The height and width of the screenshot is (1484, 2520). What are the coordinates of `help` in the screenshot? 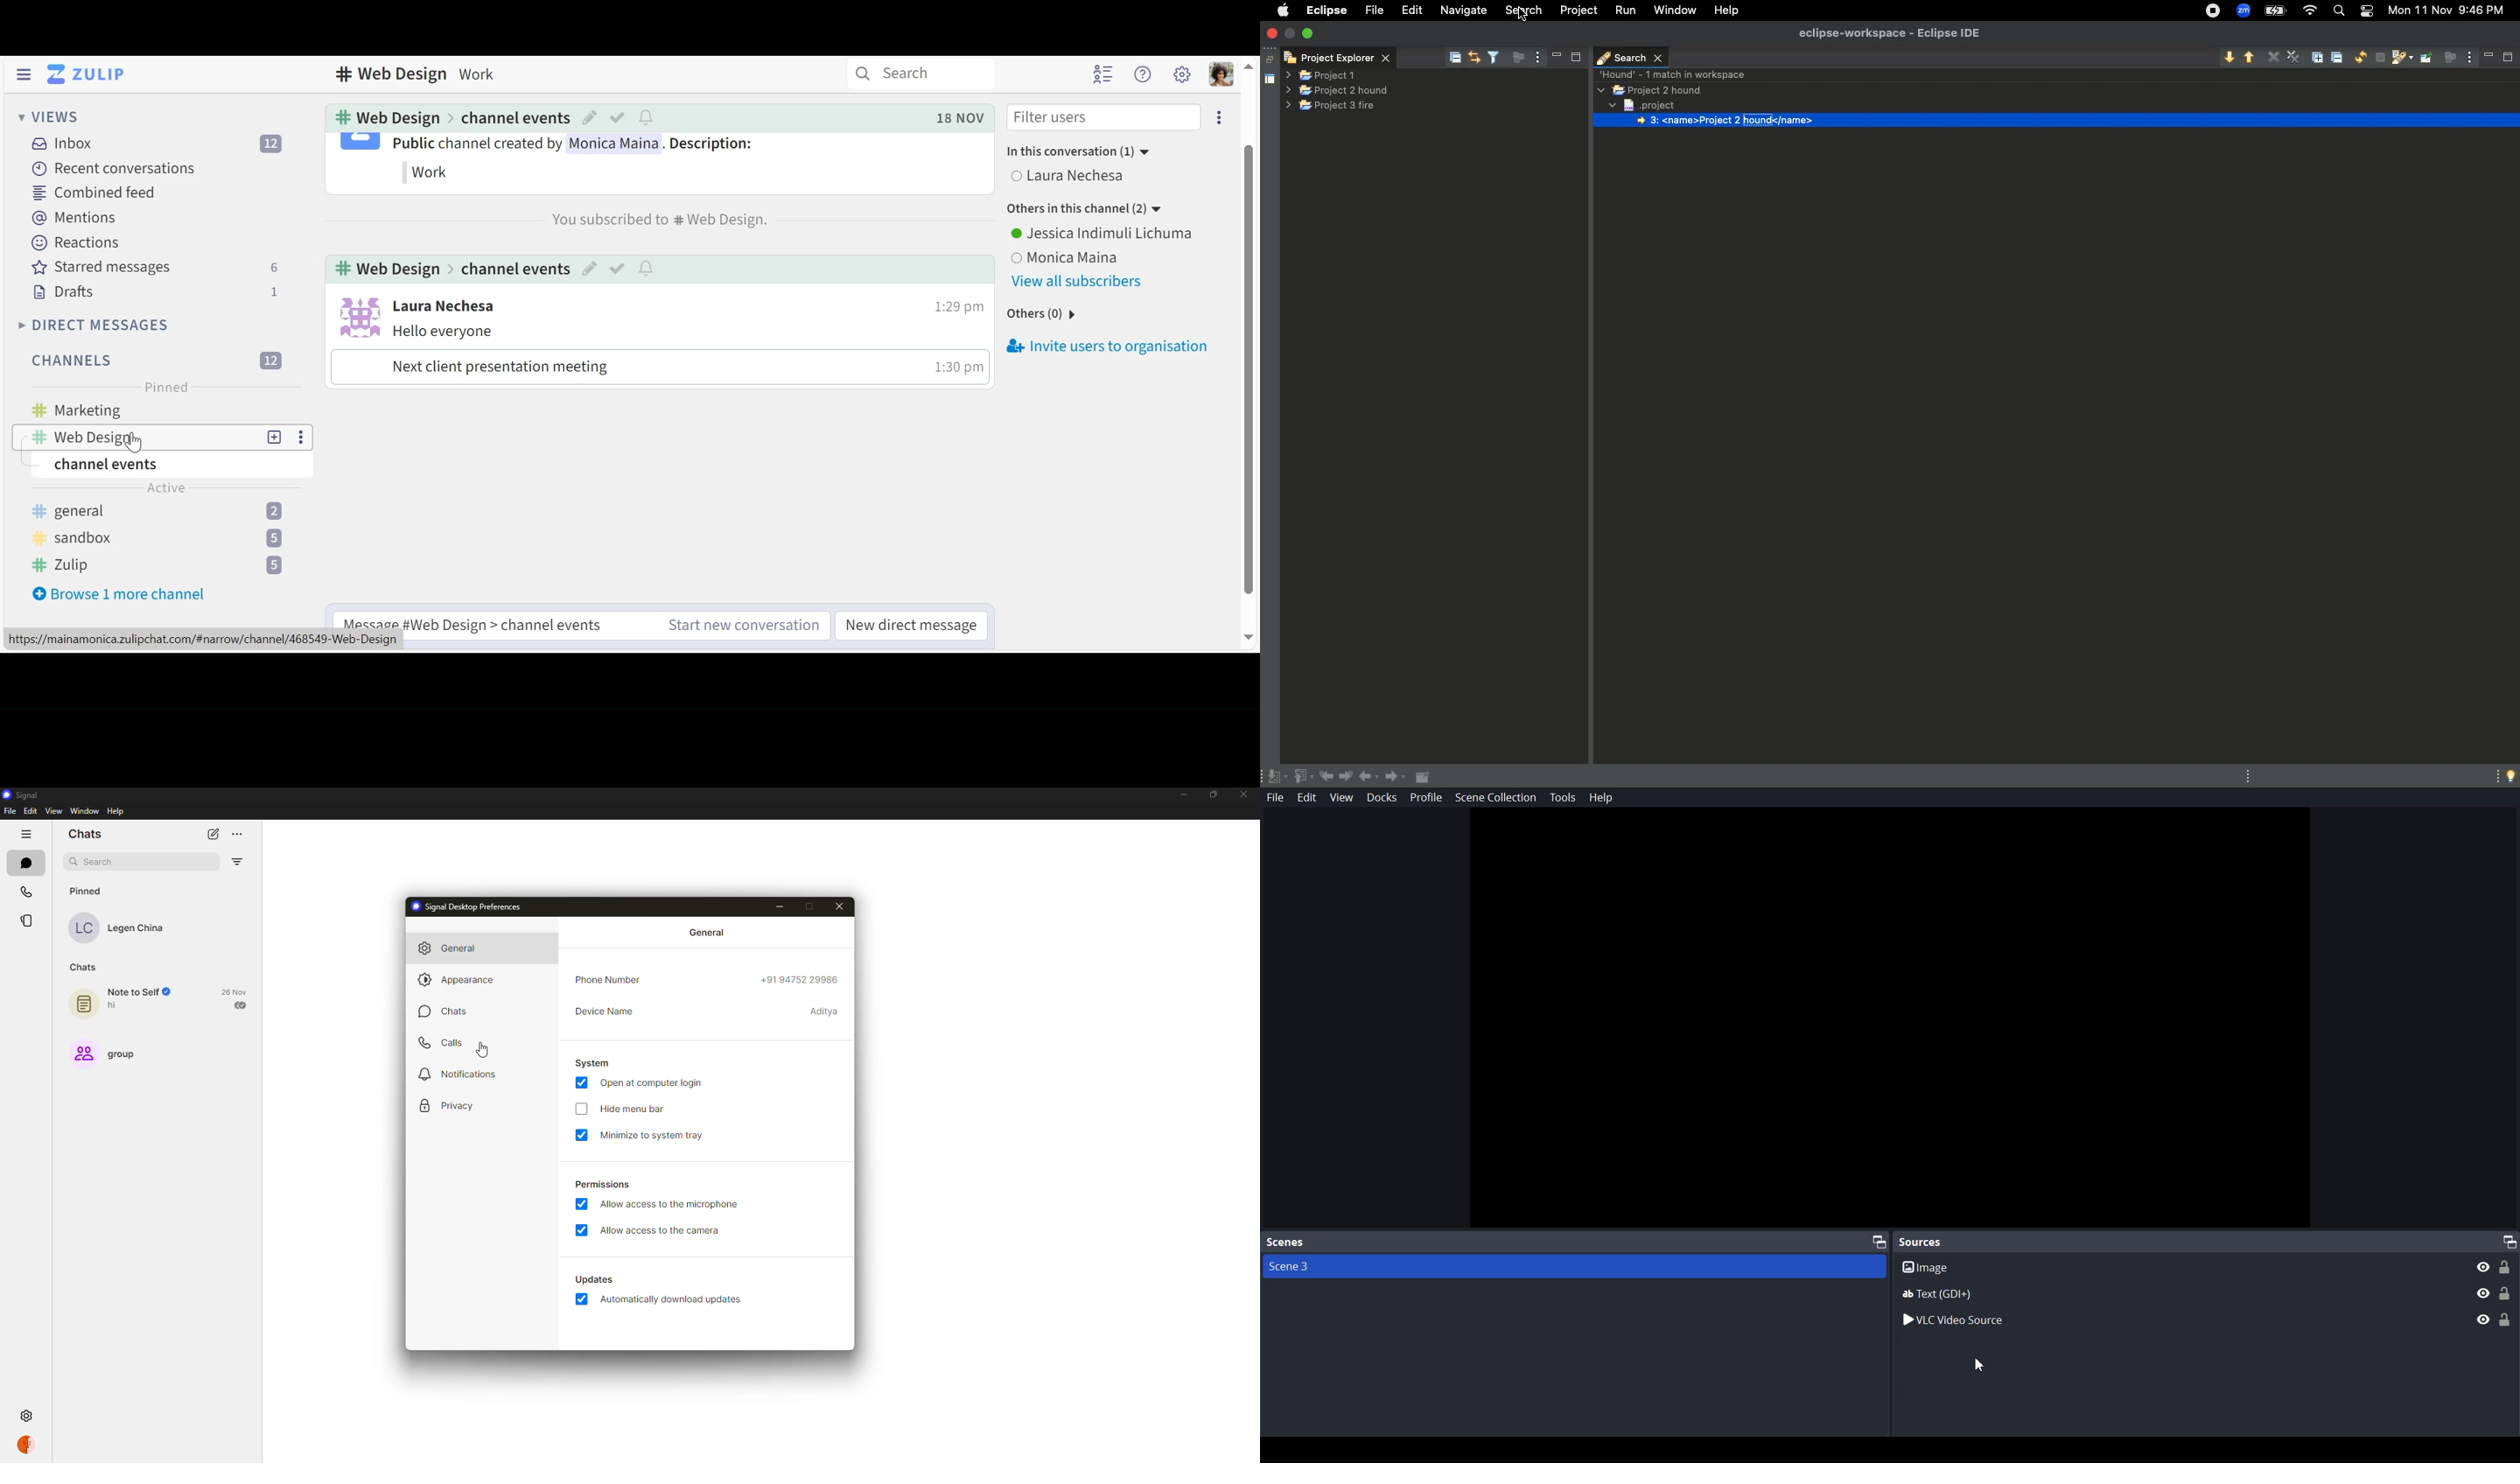 It's located at (116, 812).